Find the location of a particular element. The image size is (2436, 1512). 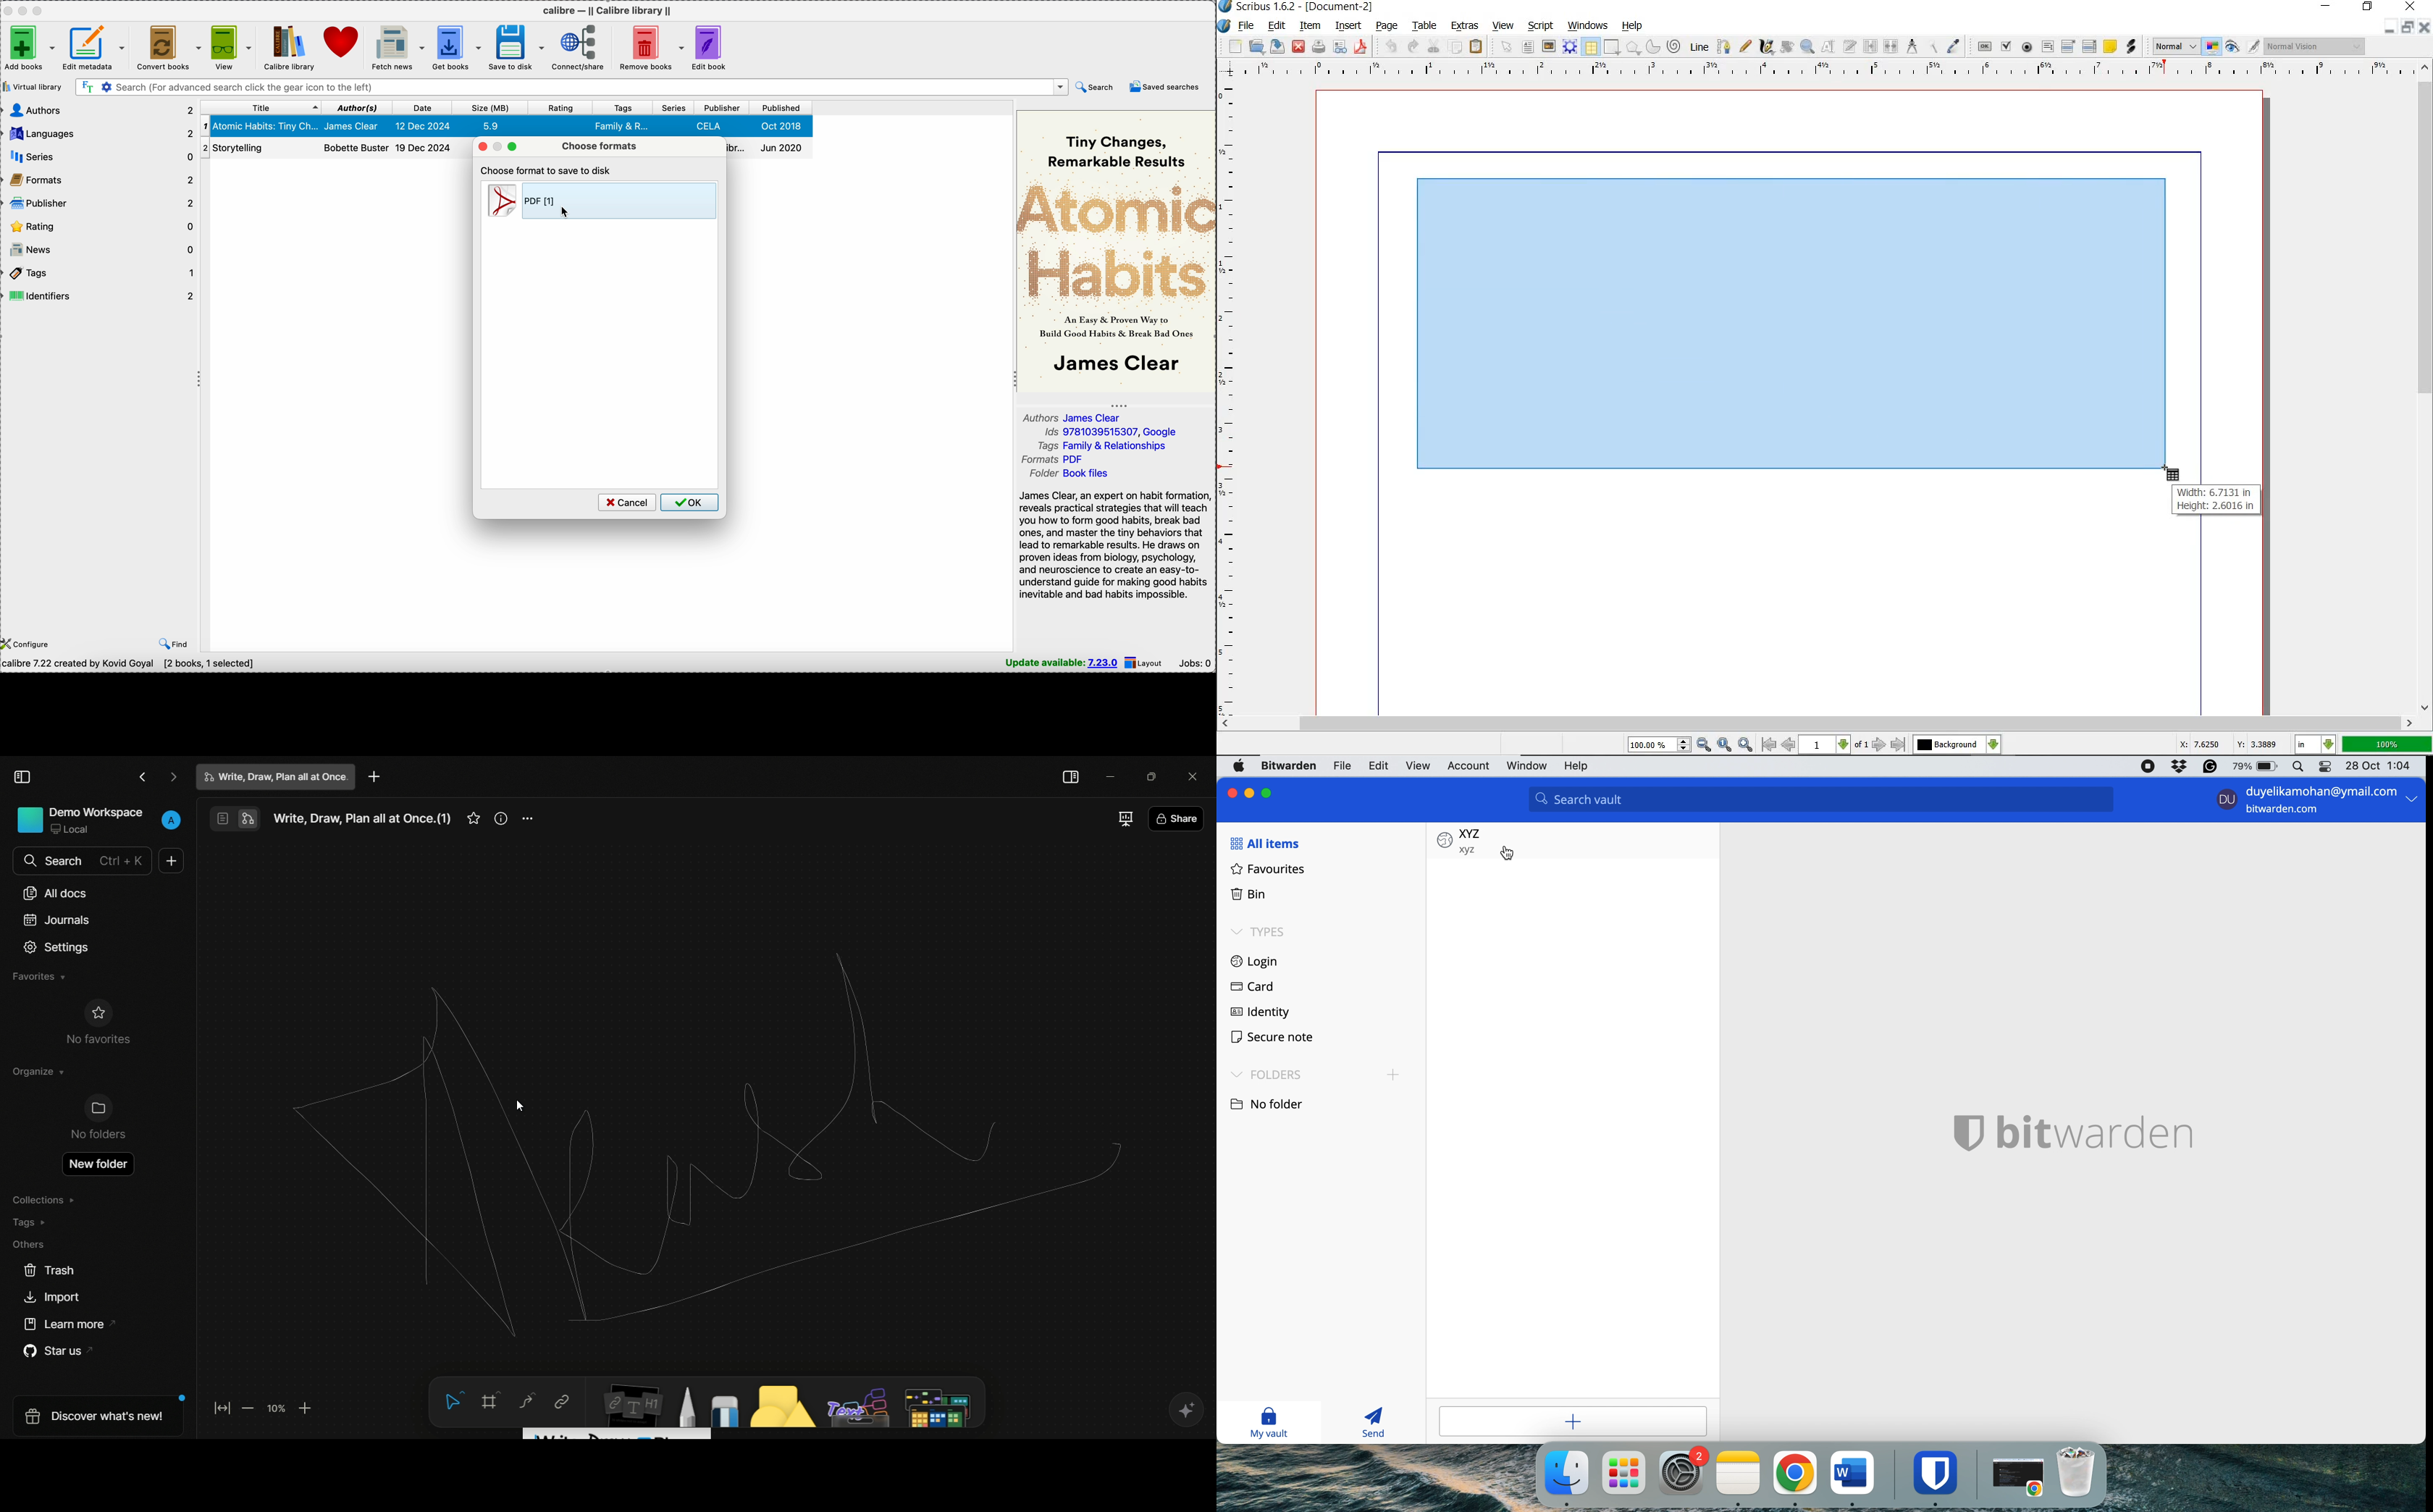

tags Family & Relationships is located at coordinates (1103, 446).